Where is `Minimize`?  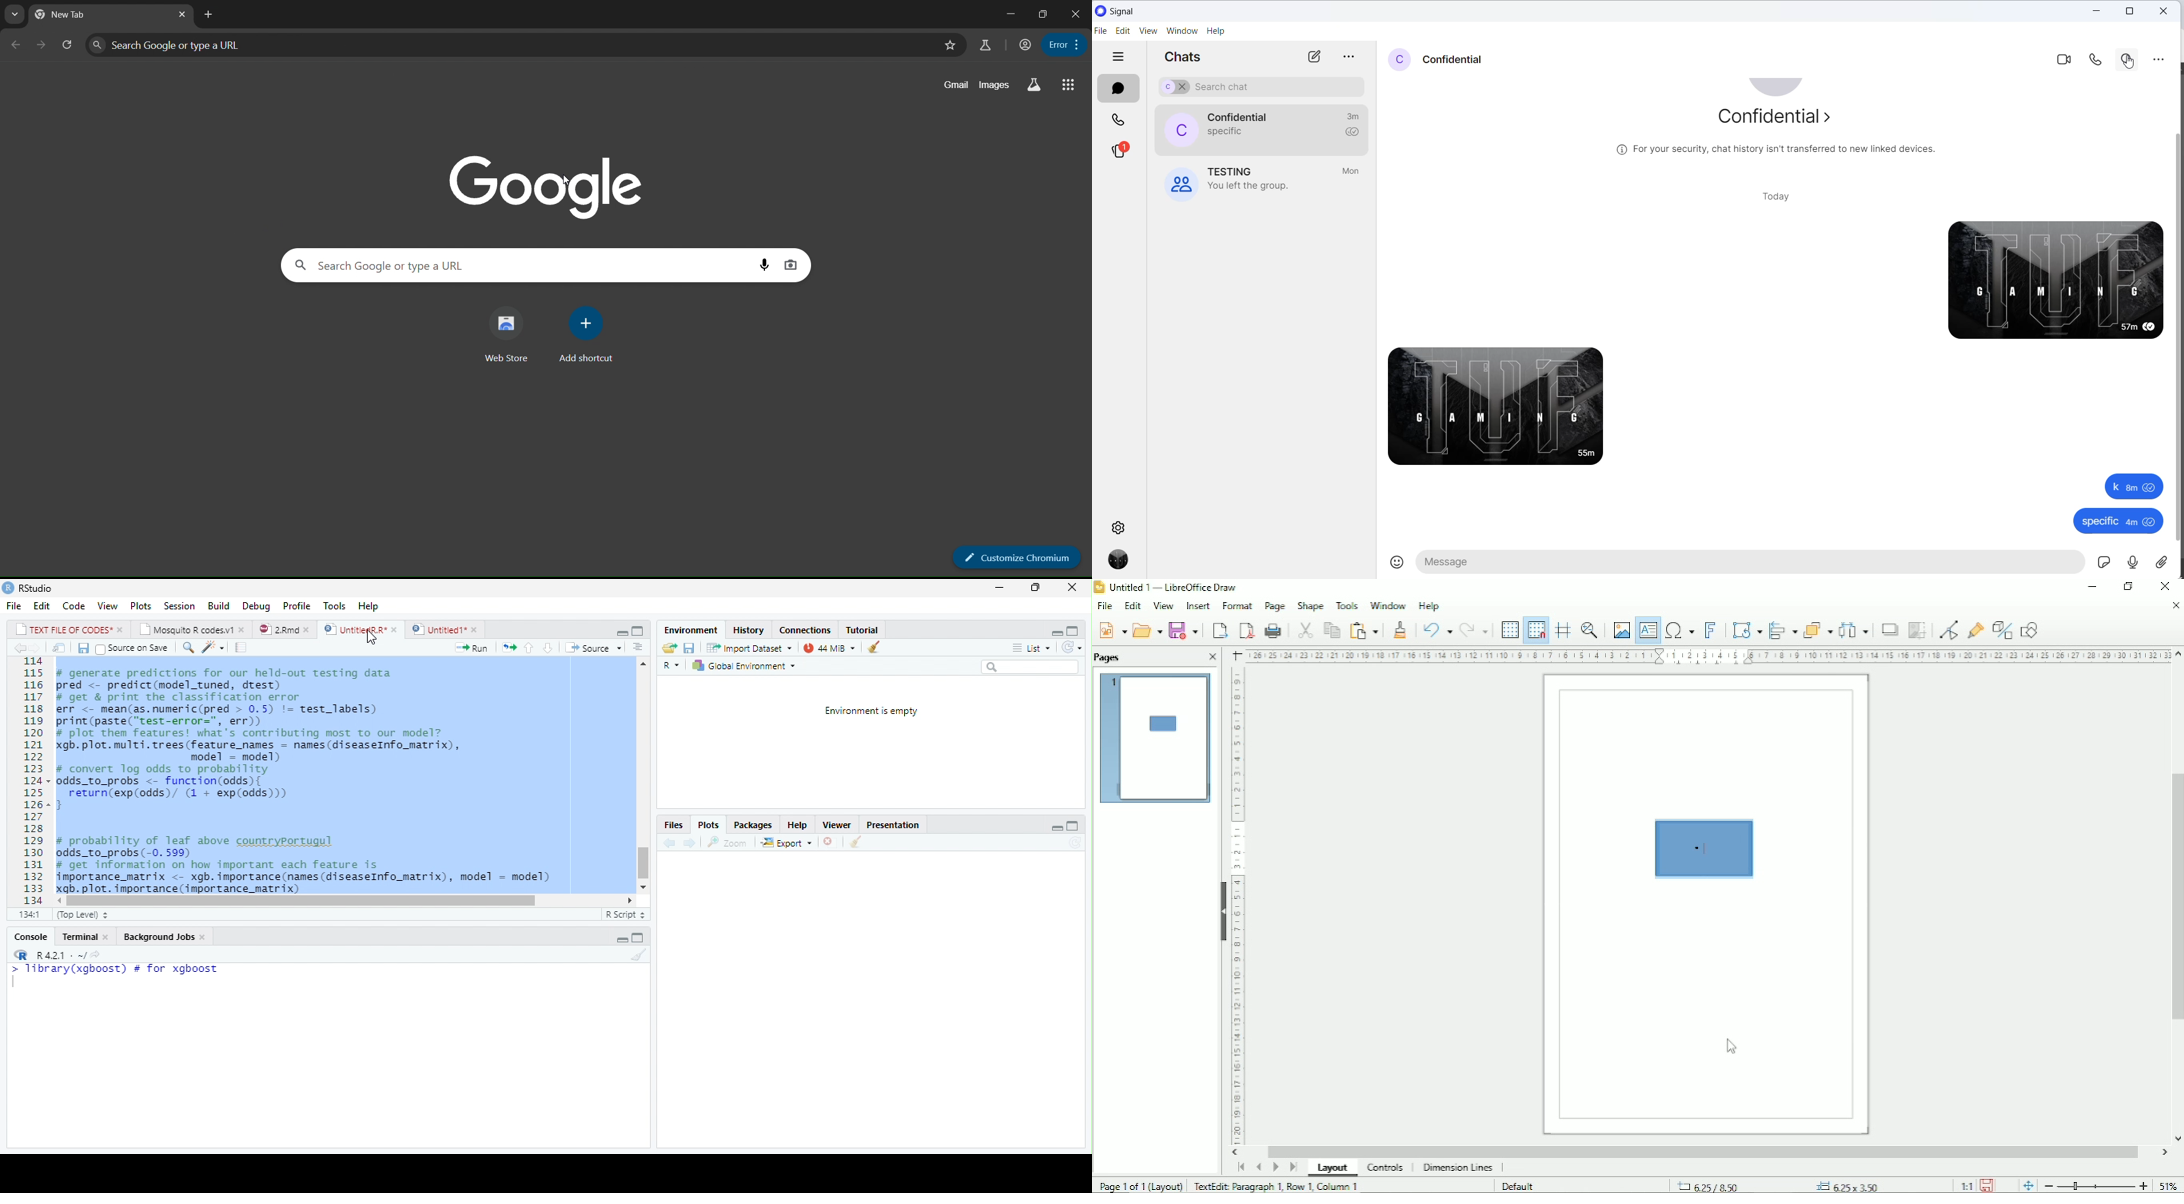 Minimize is located at coordinates (998, 588).